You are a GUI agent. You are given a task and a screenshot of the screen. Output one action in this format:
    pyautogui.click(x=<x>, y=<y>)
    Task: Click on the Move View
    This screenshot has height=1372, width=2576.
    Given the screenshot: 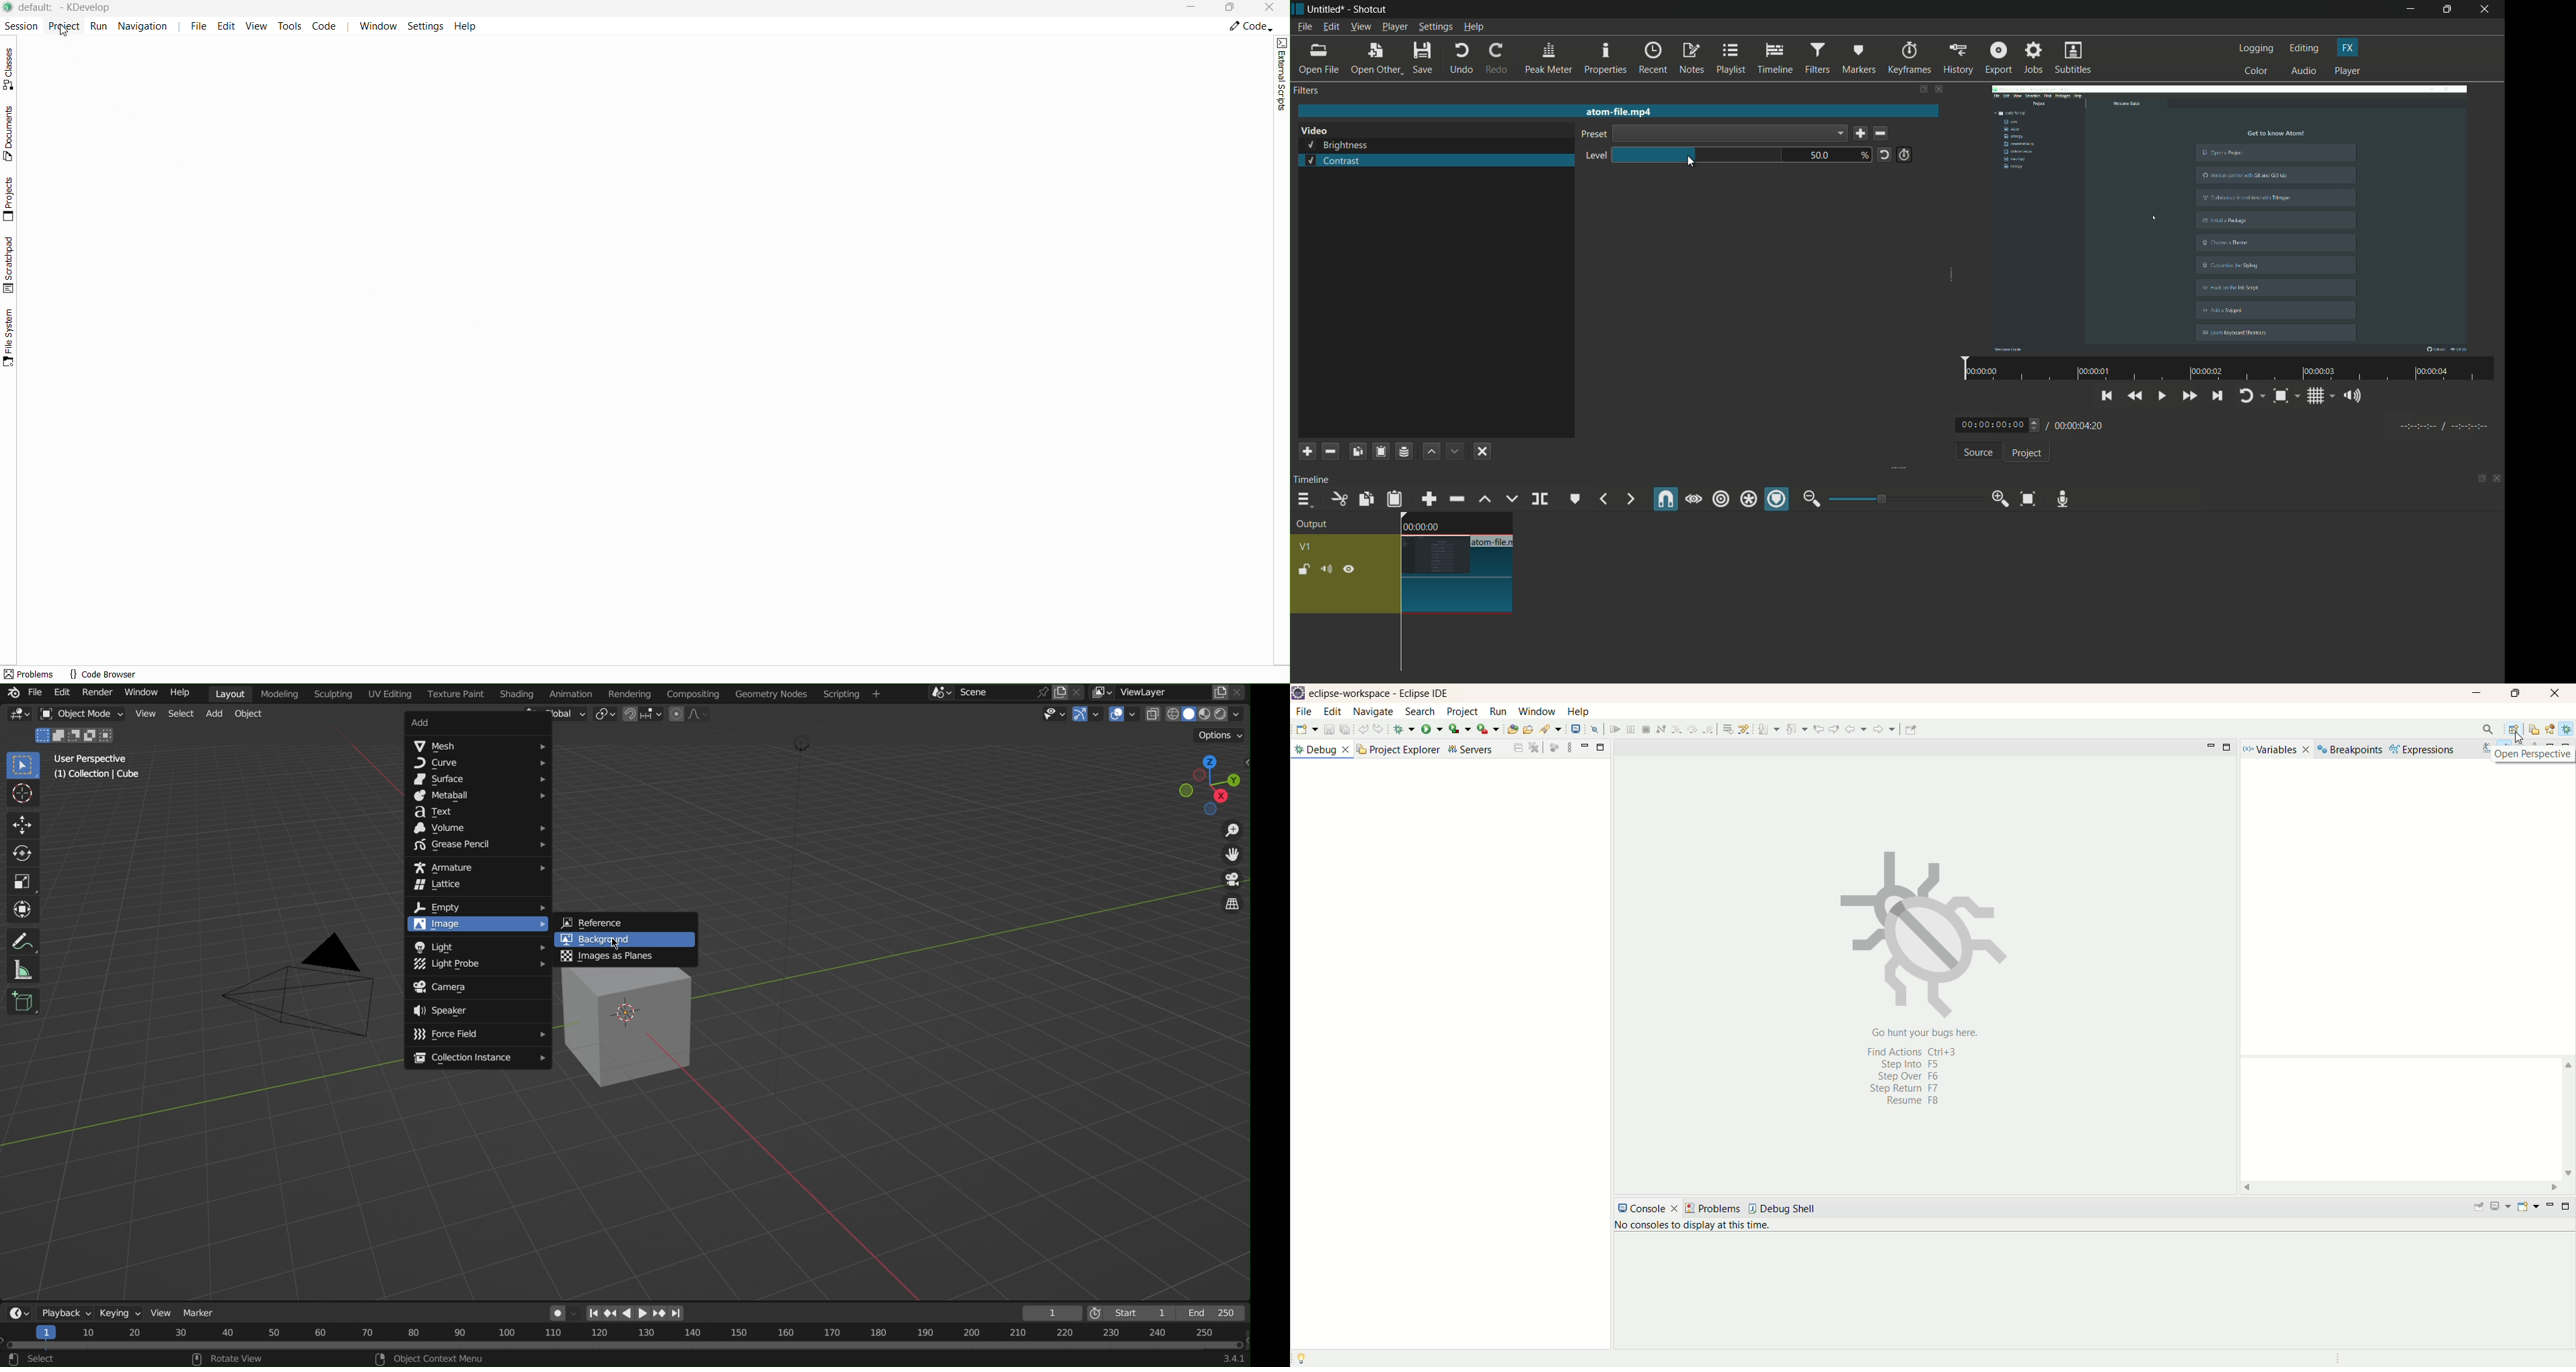 What is the action you would take?
    pyautogui.click(x=1232, y=857)
    